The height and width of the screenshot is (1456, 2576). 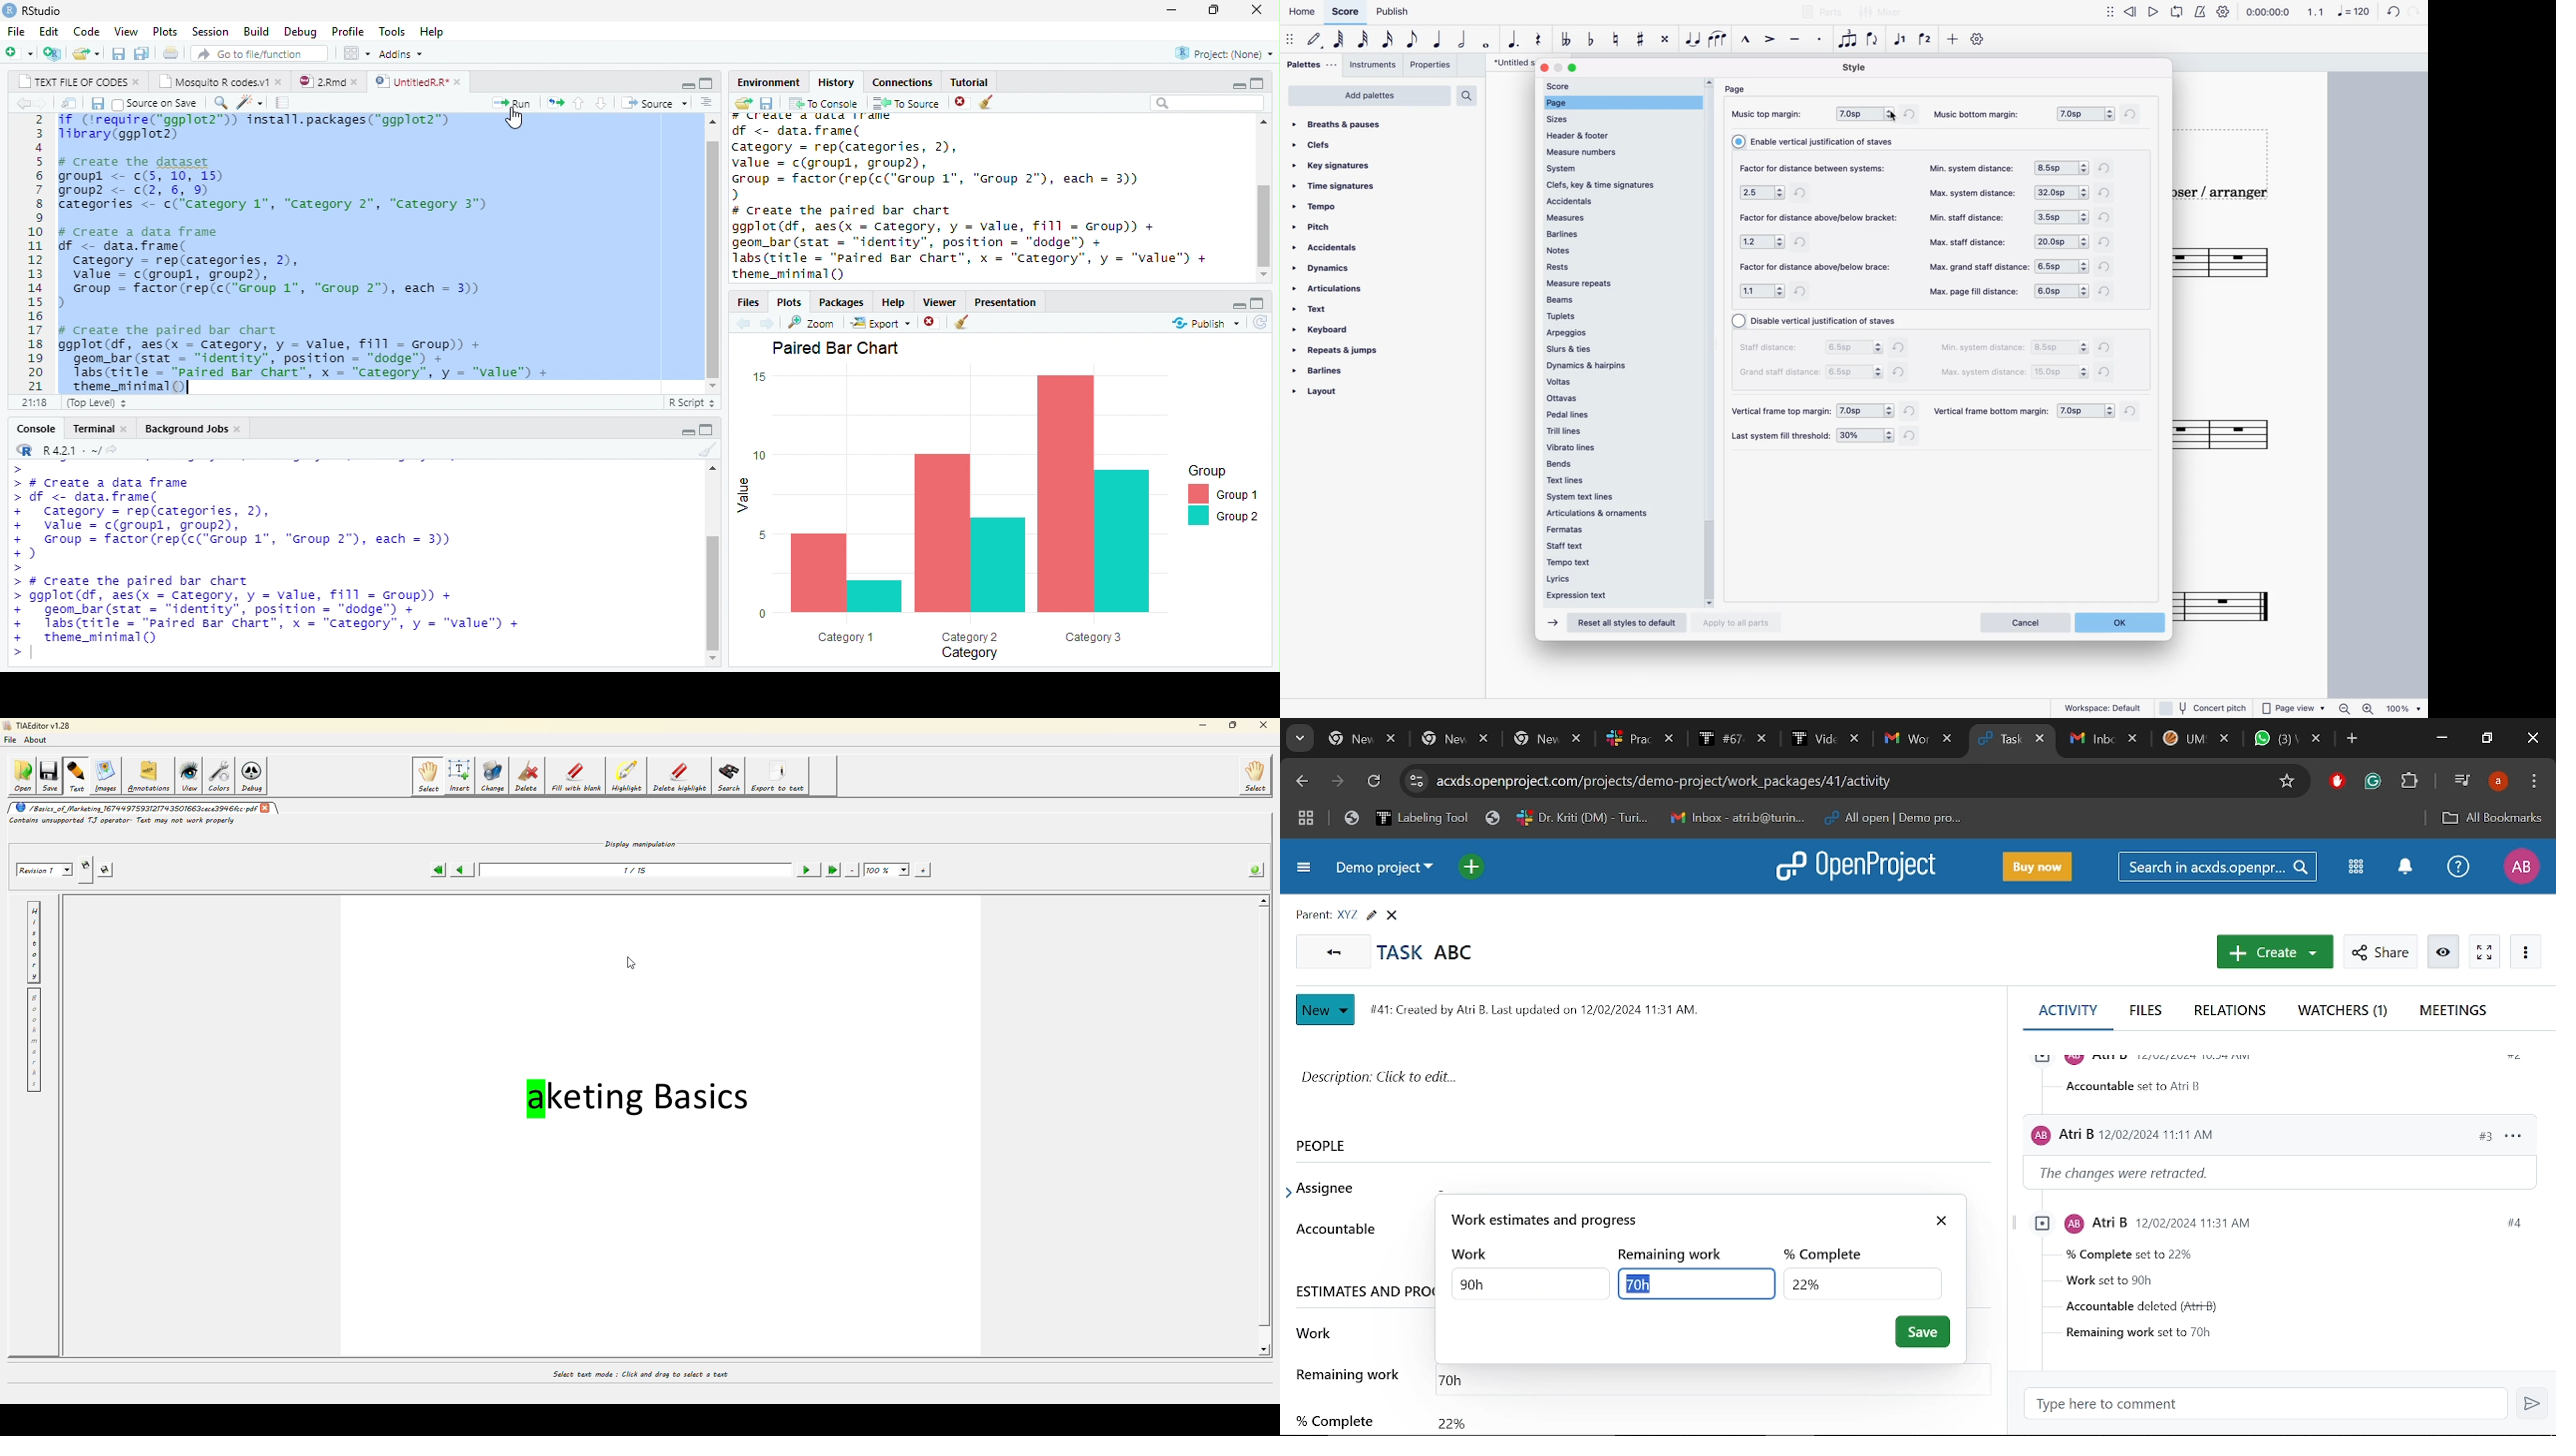 What do you see at coordinates (1266, 275) in the screenshot?
I see `scroll down` at bounding box center [1266, 275].